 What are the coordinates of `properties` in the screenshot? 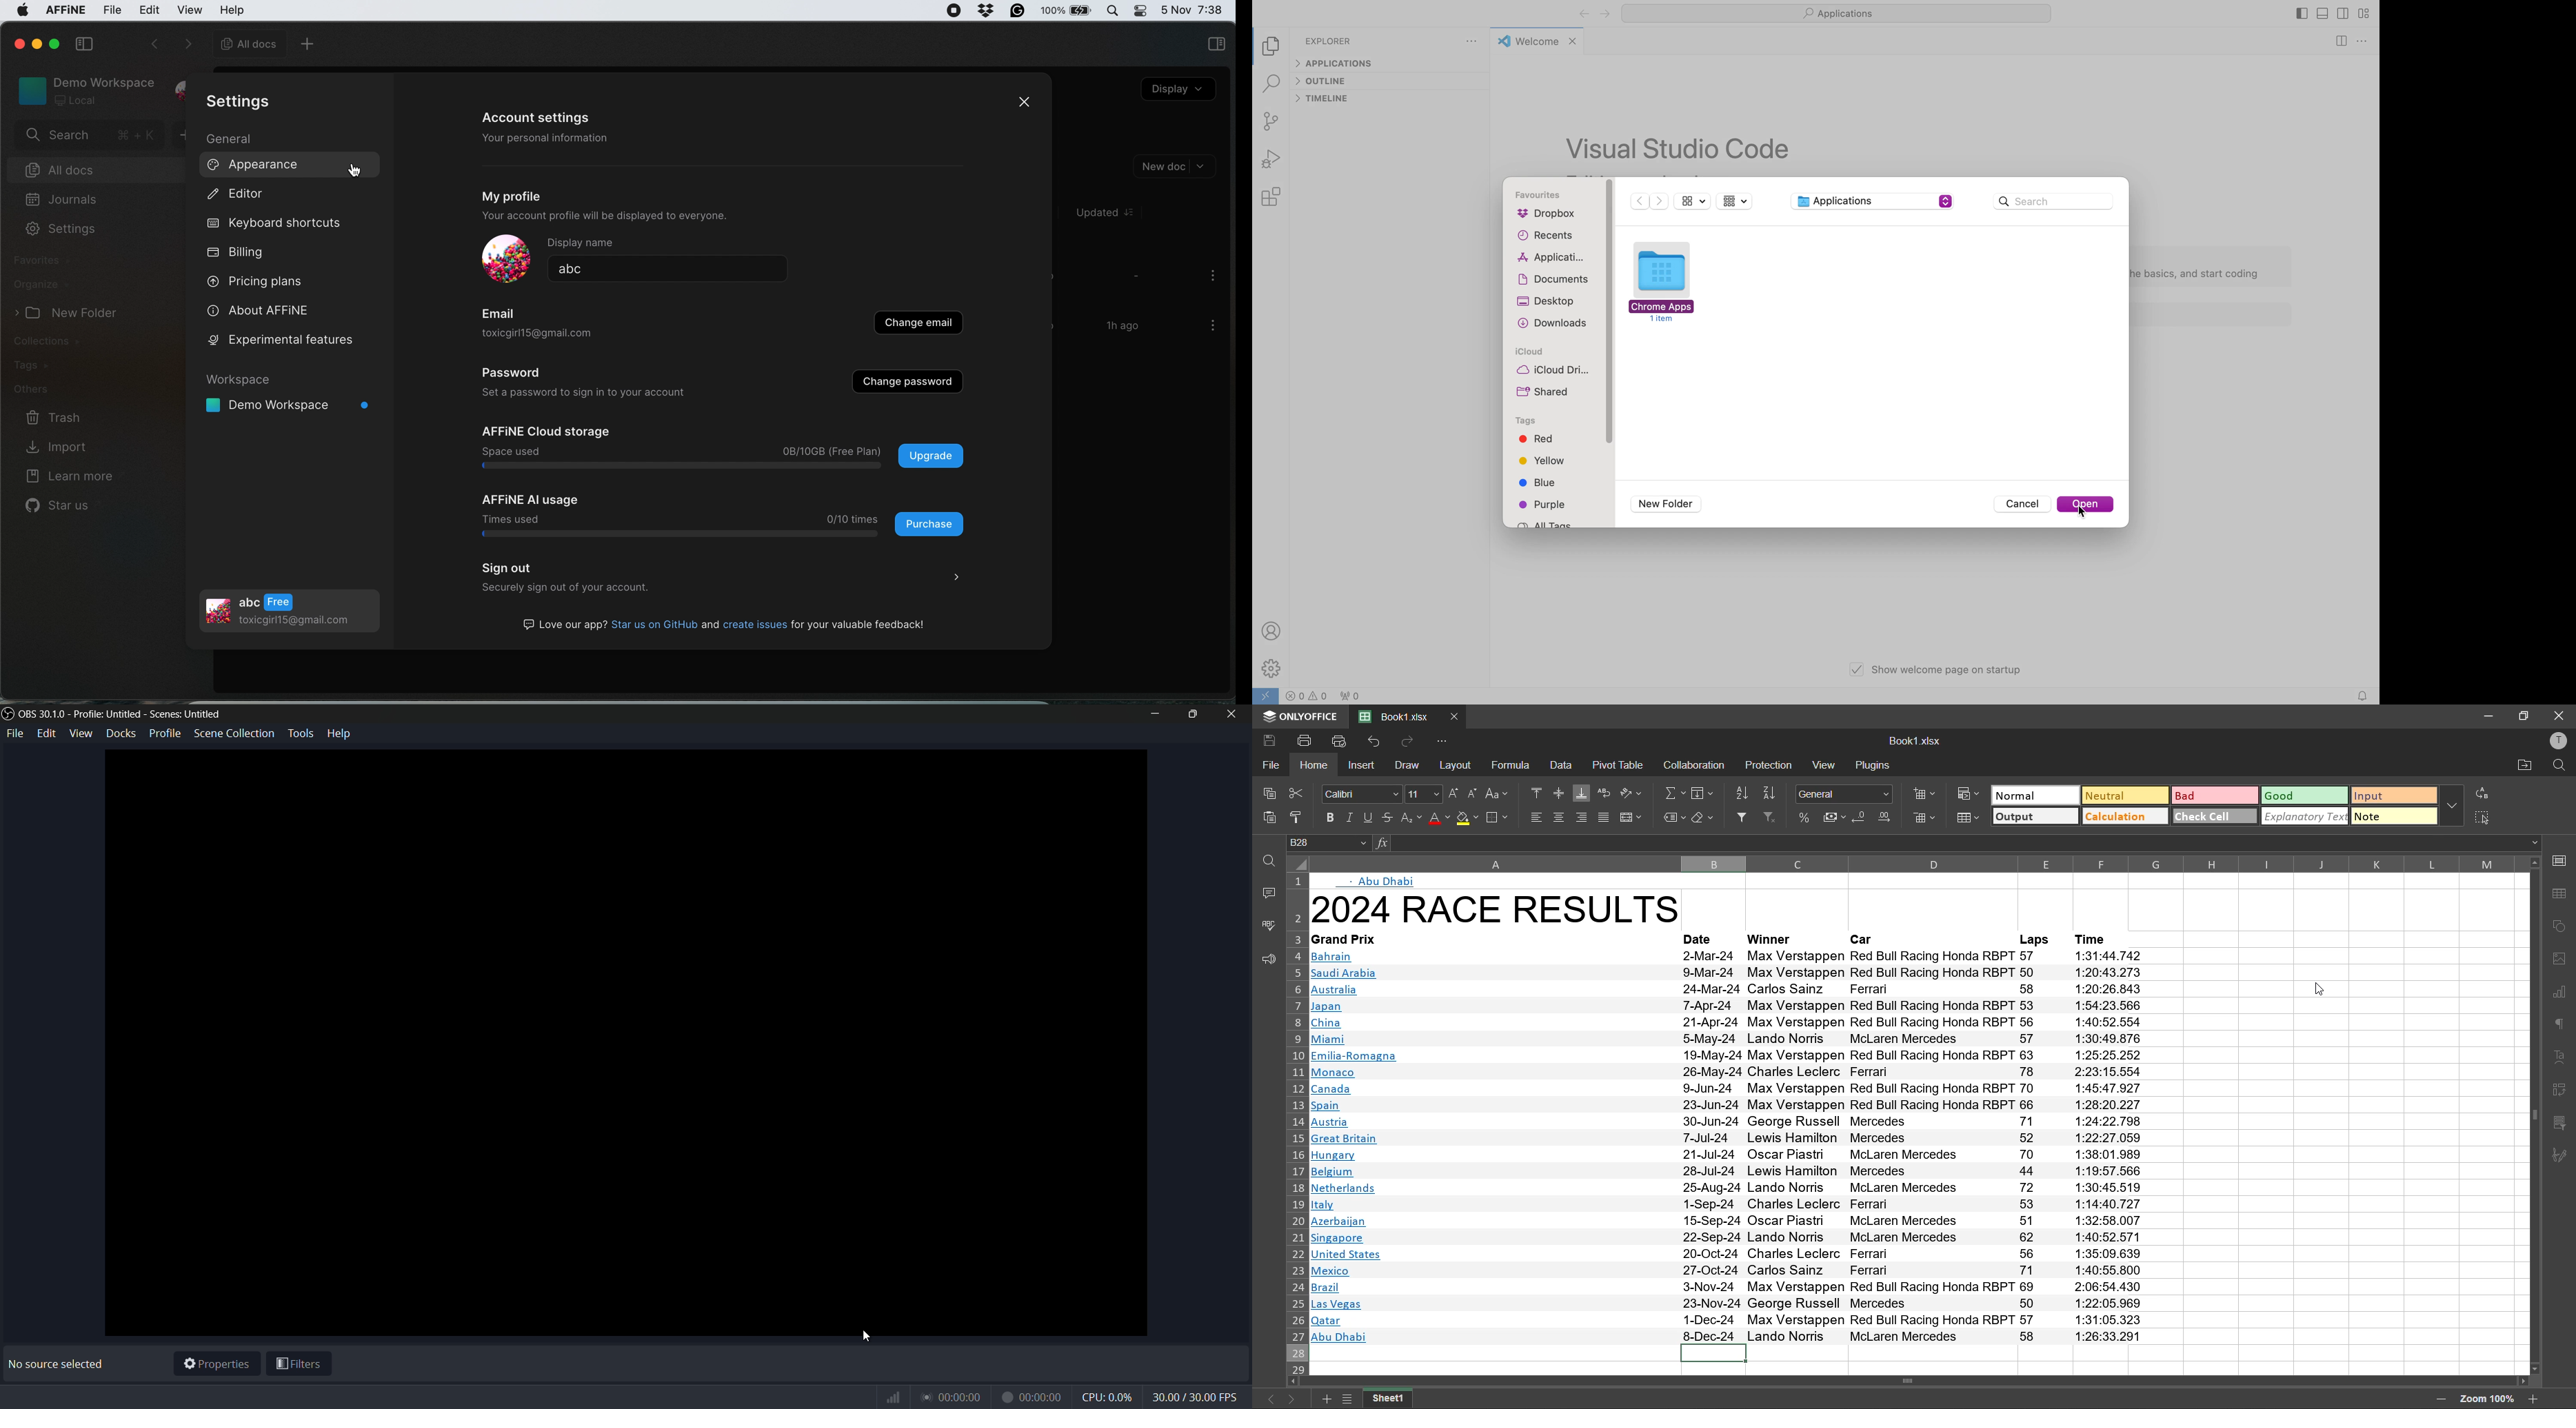 It's located at (217, 1365).